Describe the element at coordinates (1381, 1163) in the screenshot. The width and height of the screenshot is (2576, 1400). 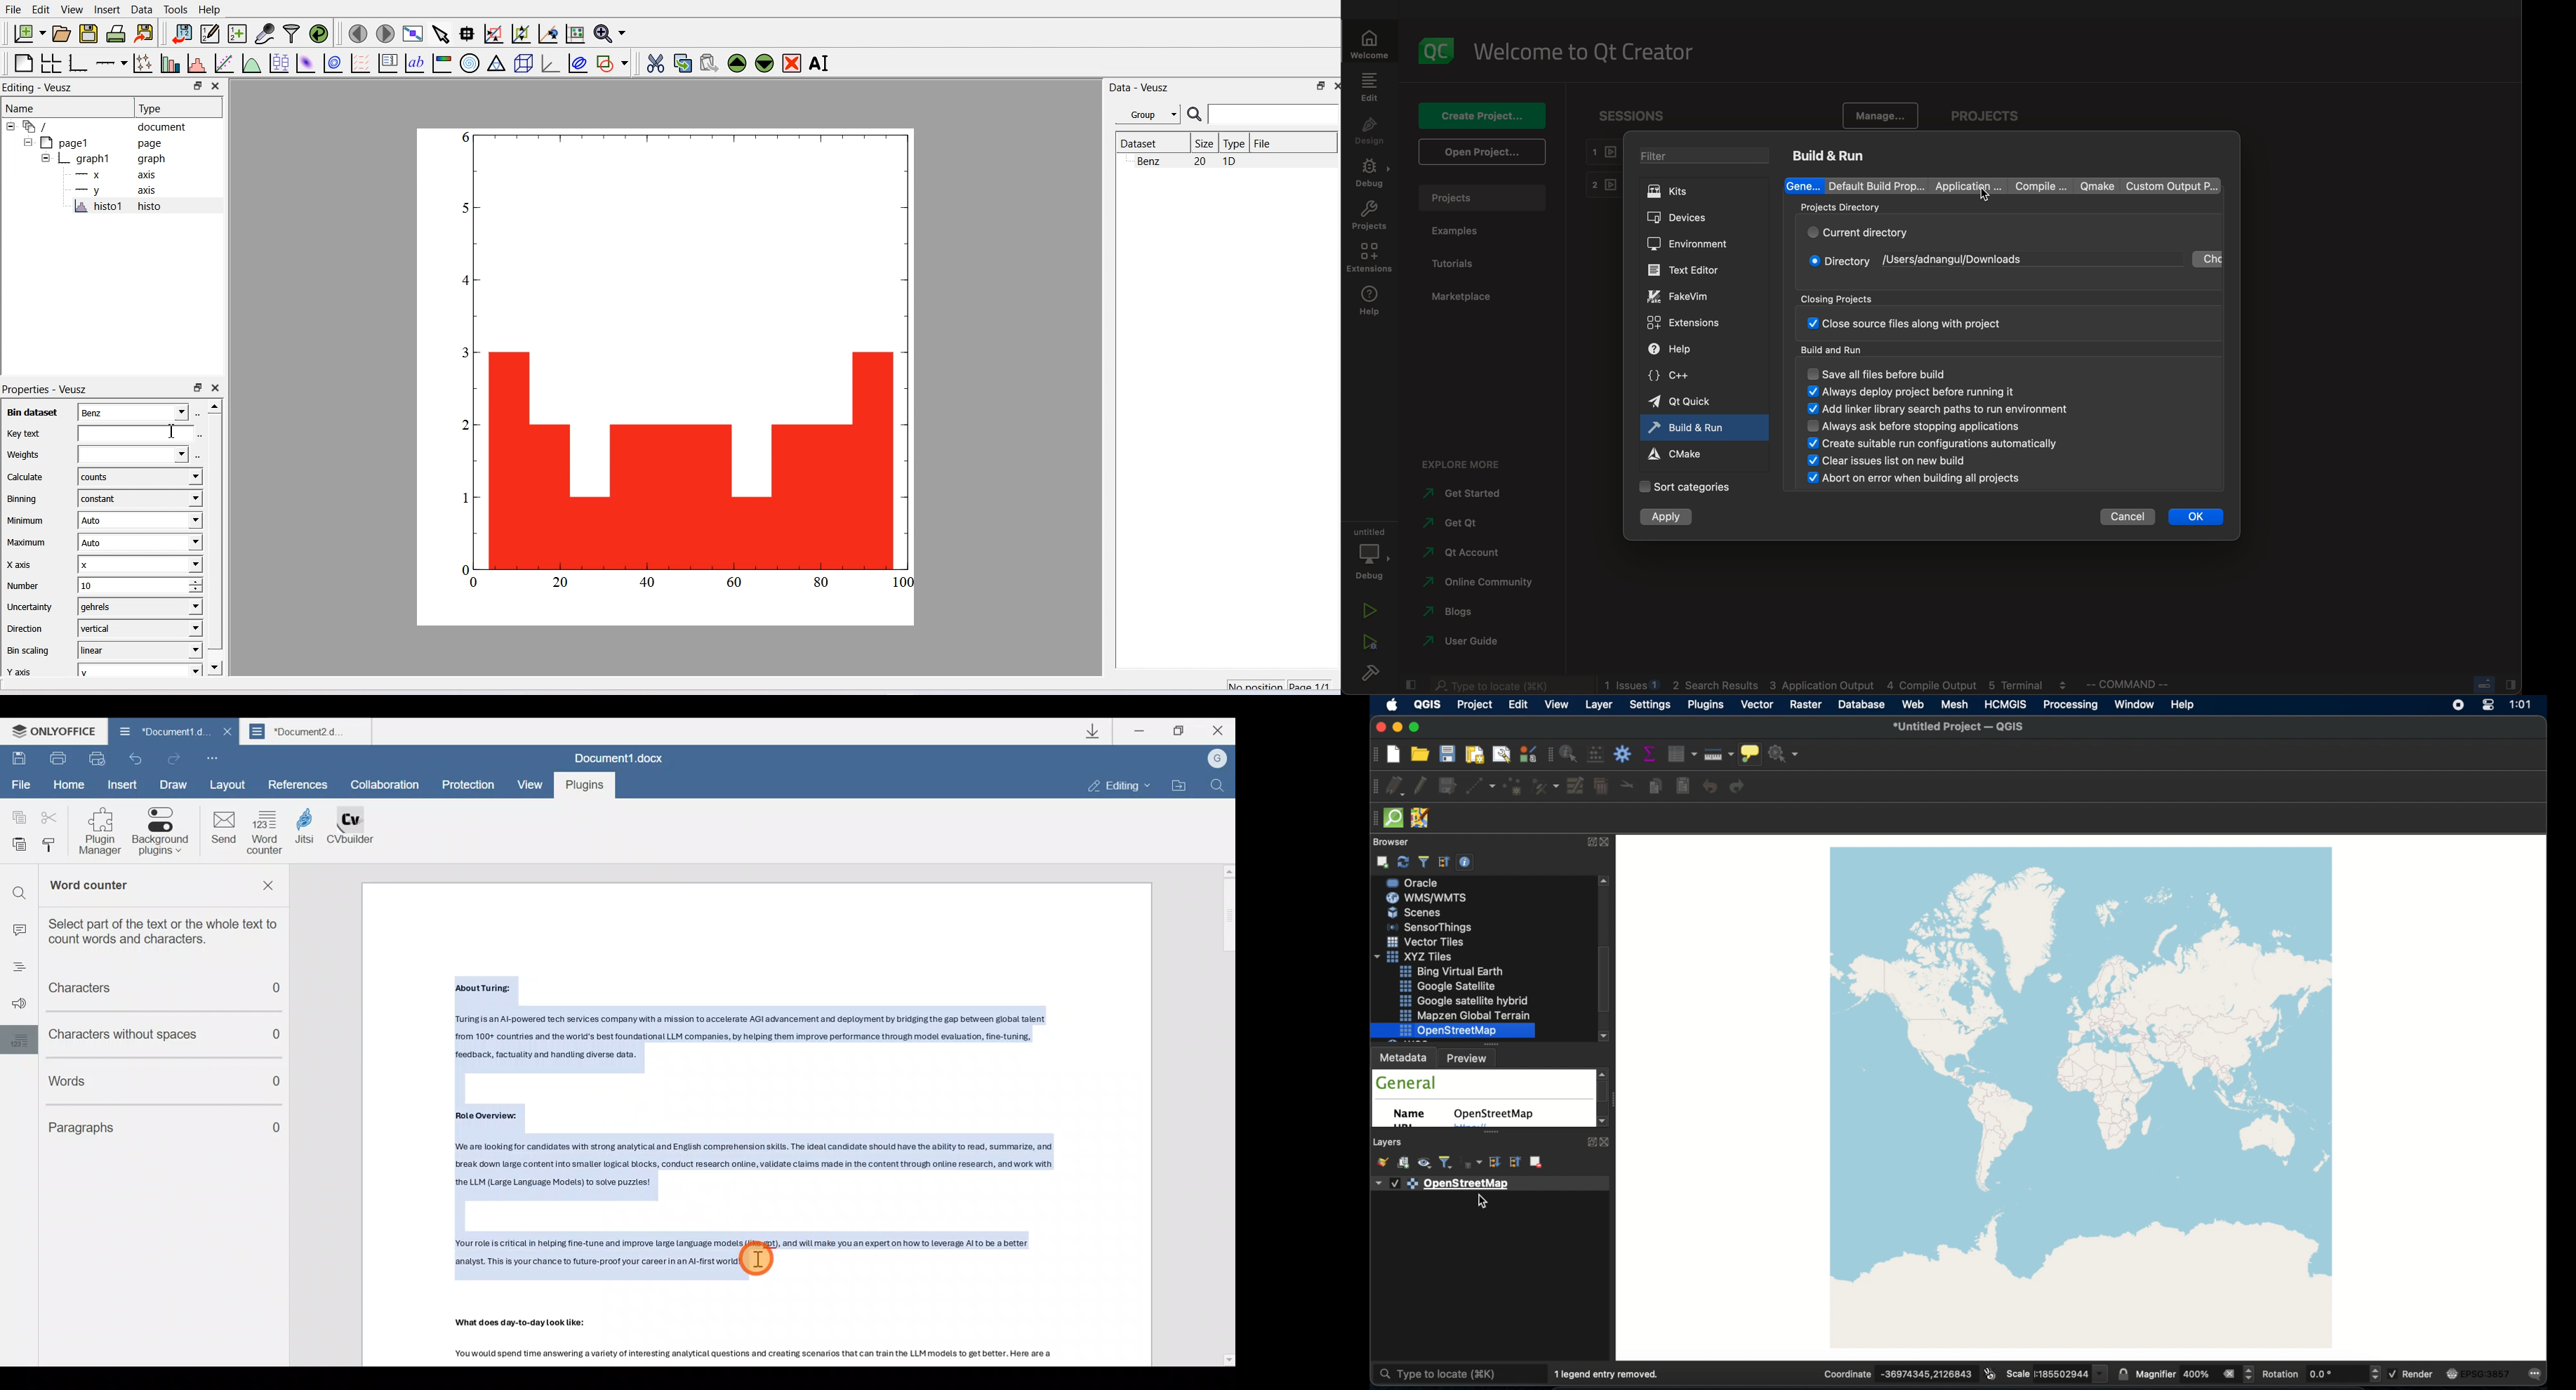
I see `open layer styling panel` at that location.